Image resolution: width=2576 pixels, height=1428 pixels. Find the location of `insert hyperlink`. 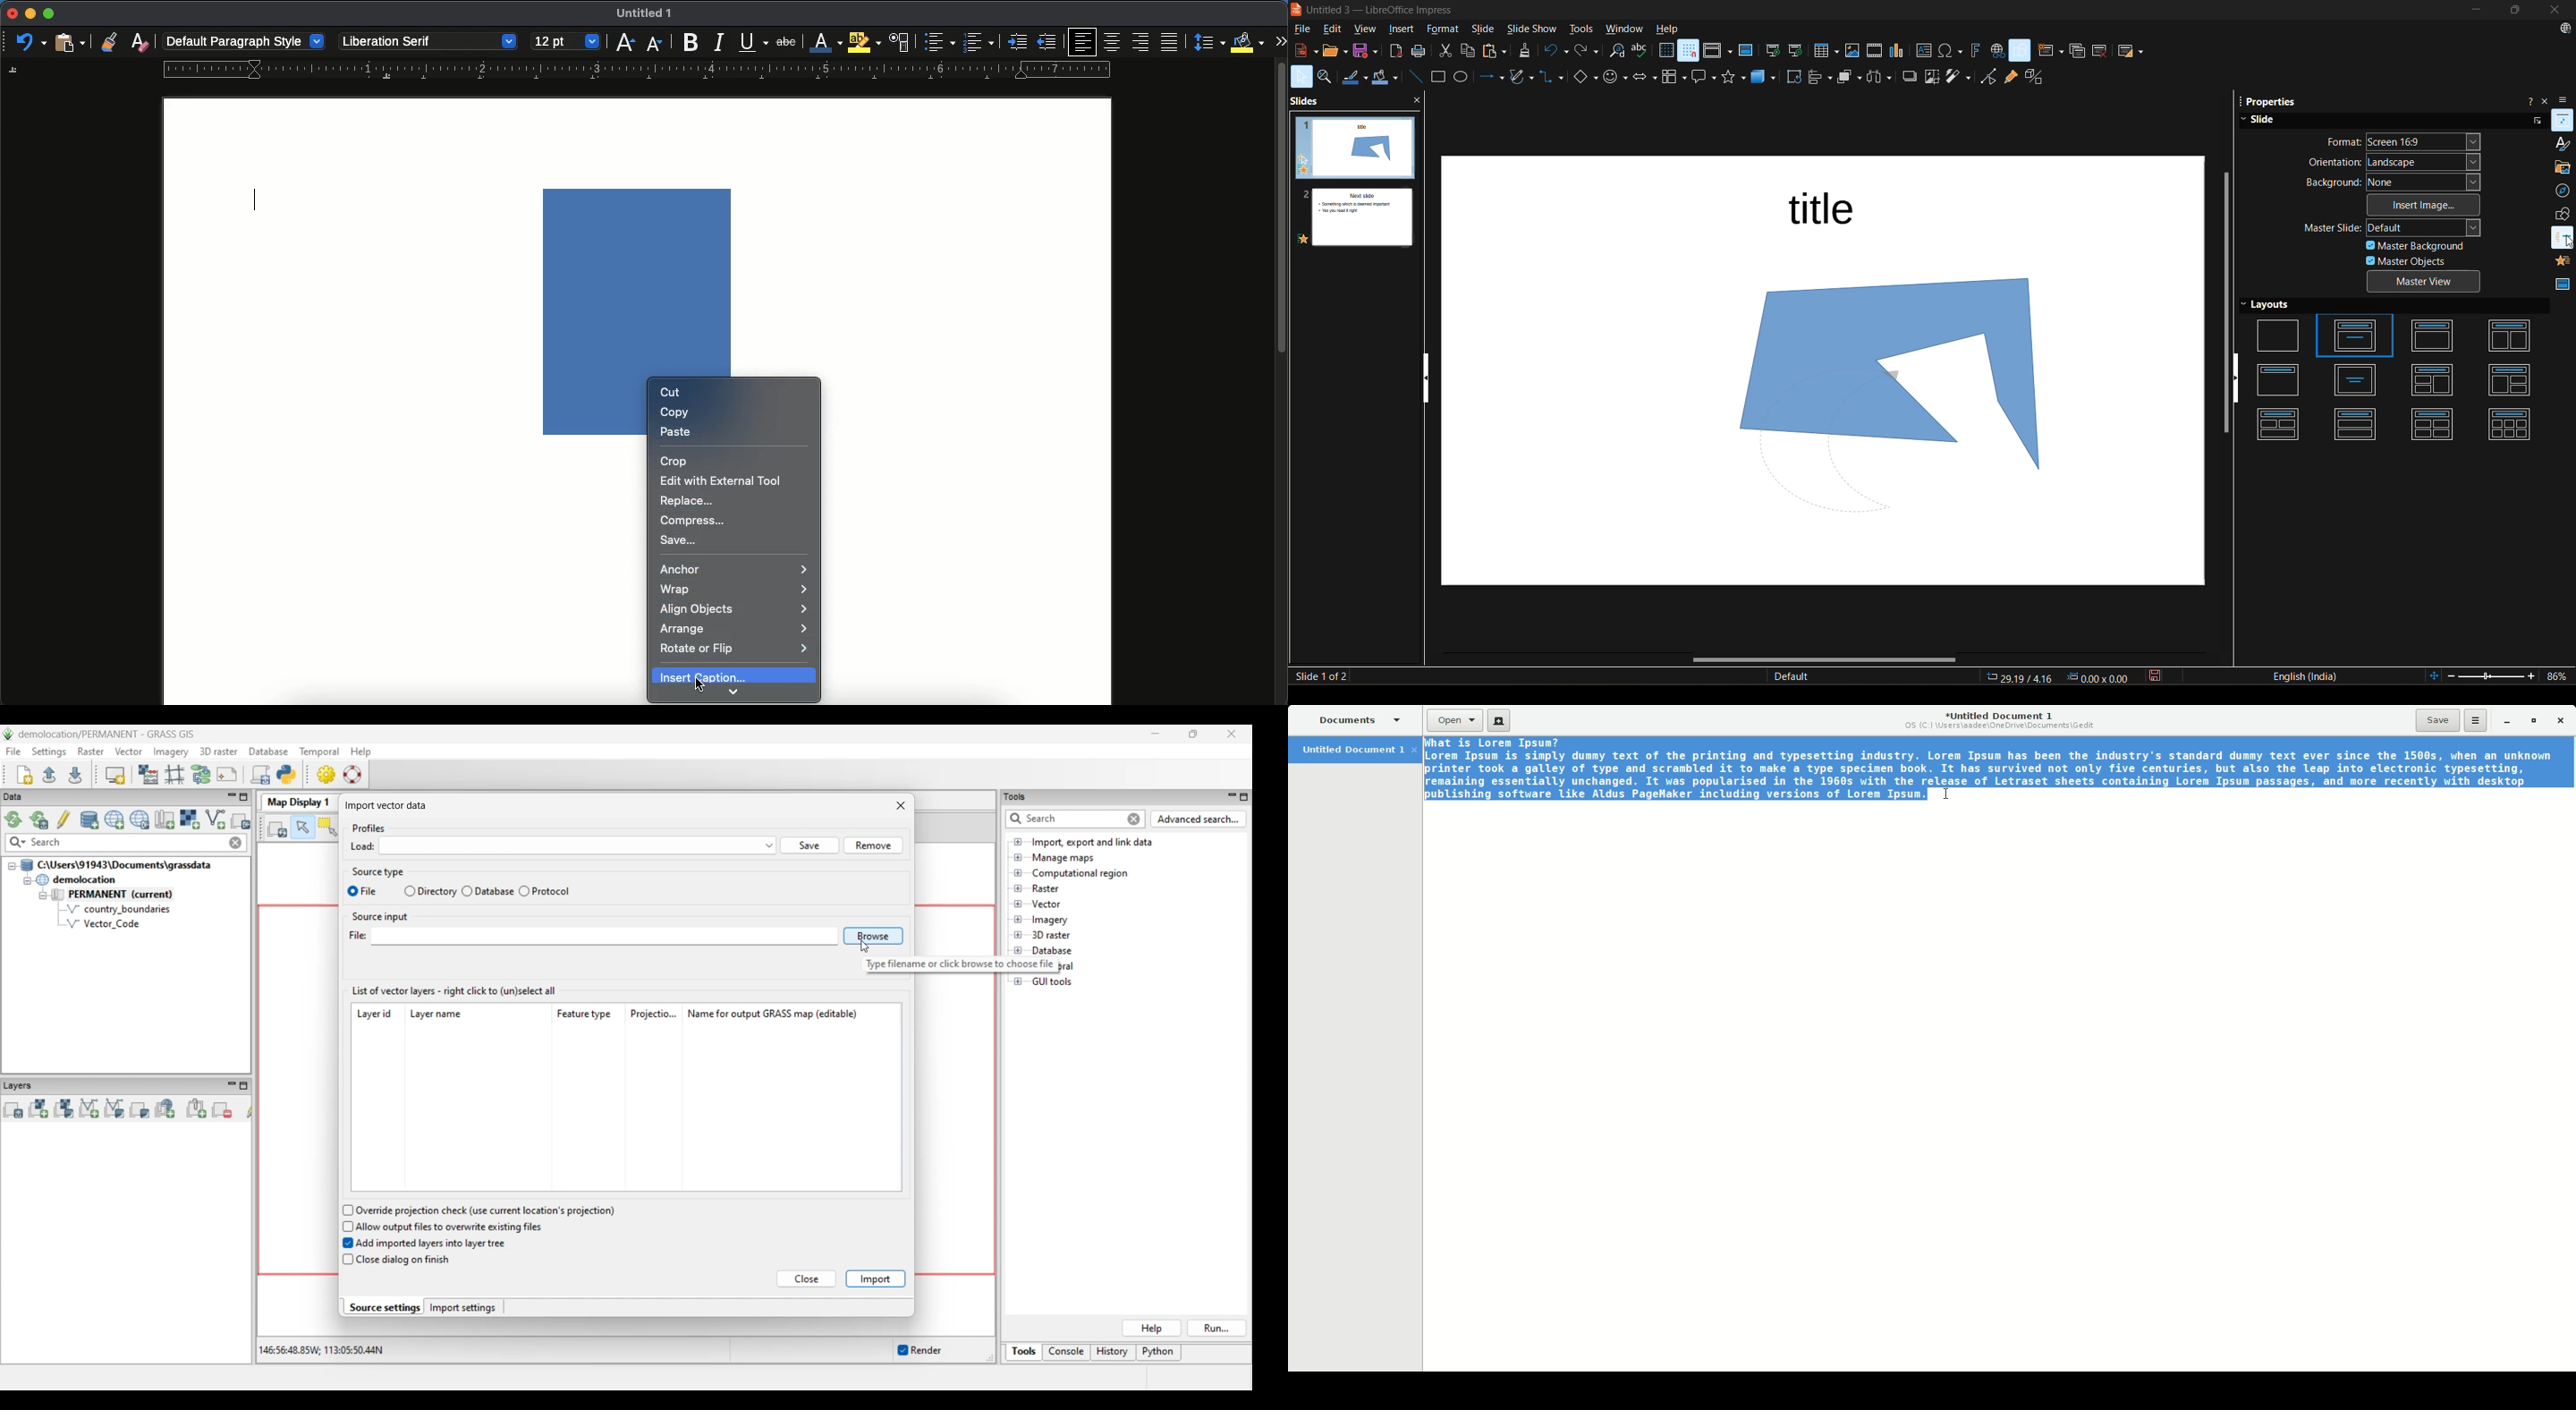

insert hyperlink is located at coordinates (1998, 51).